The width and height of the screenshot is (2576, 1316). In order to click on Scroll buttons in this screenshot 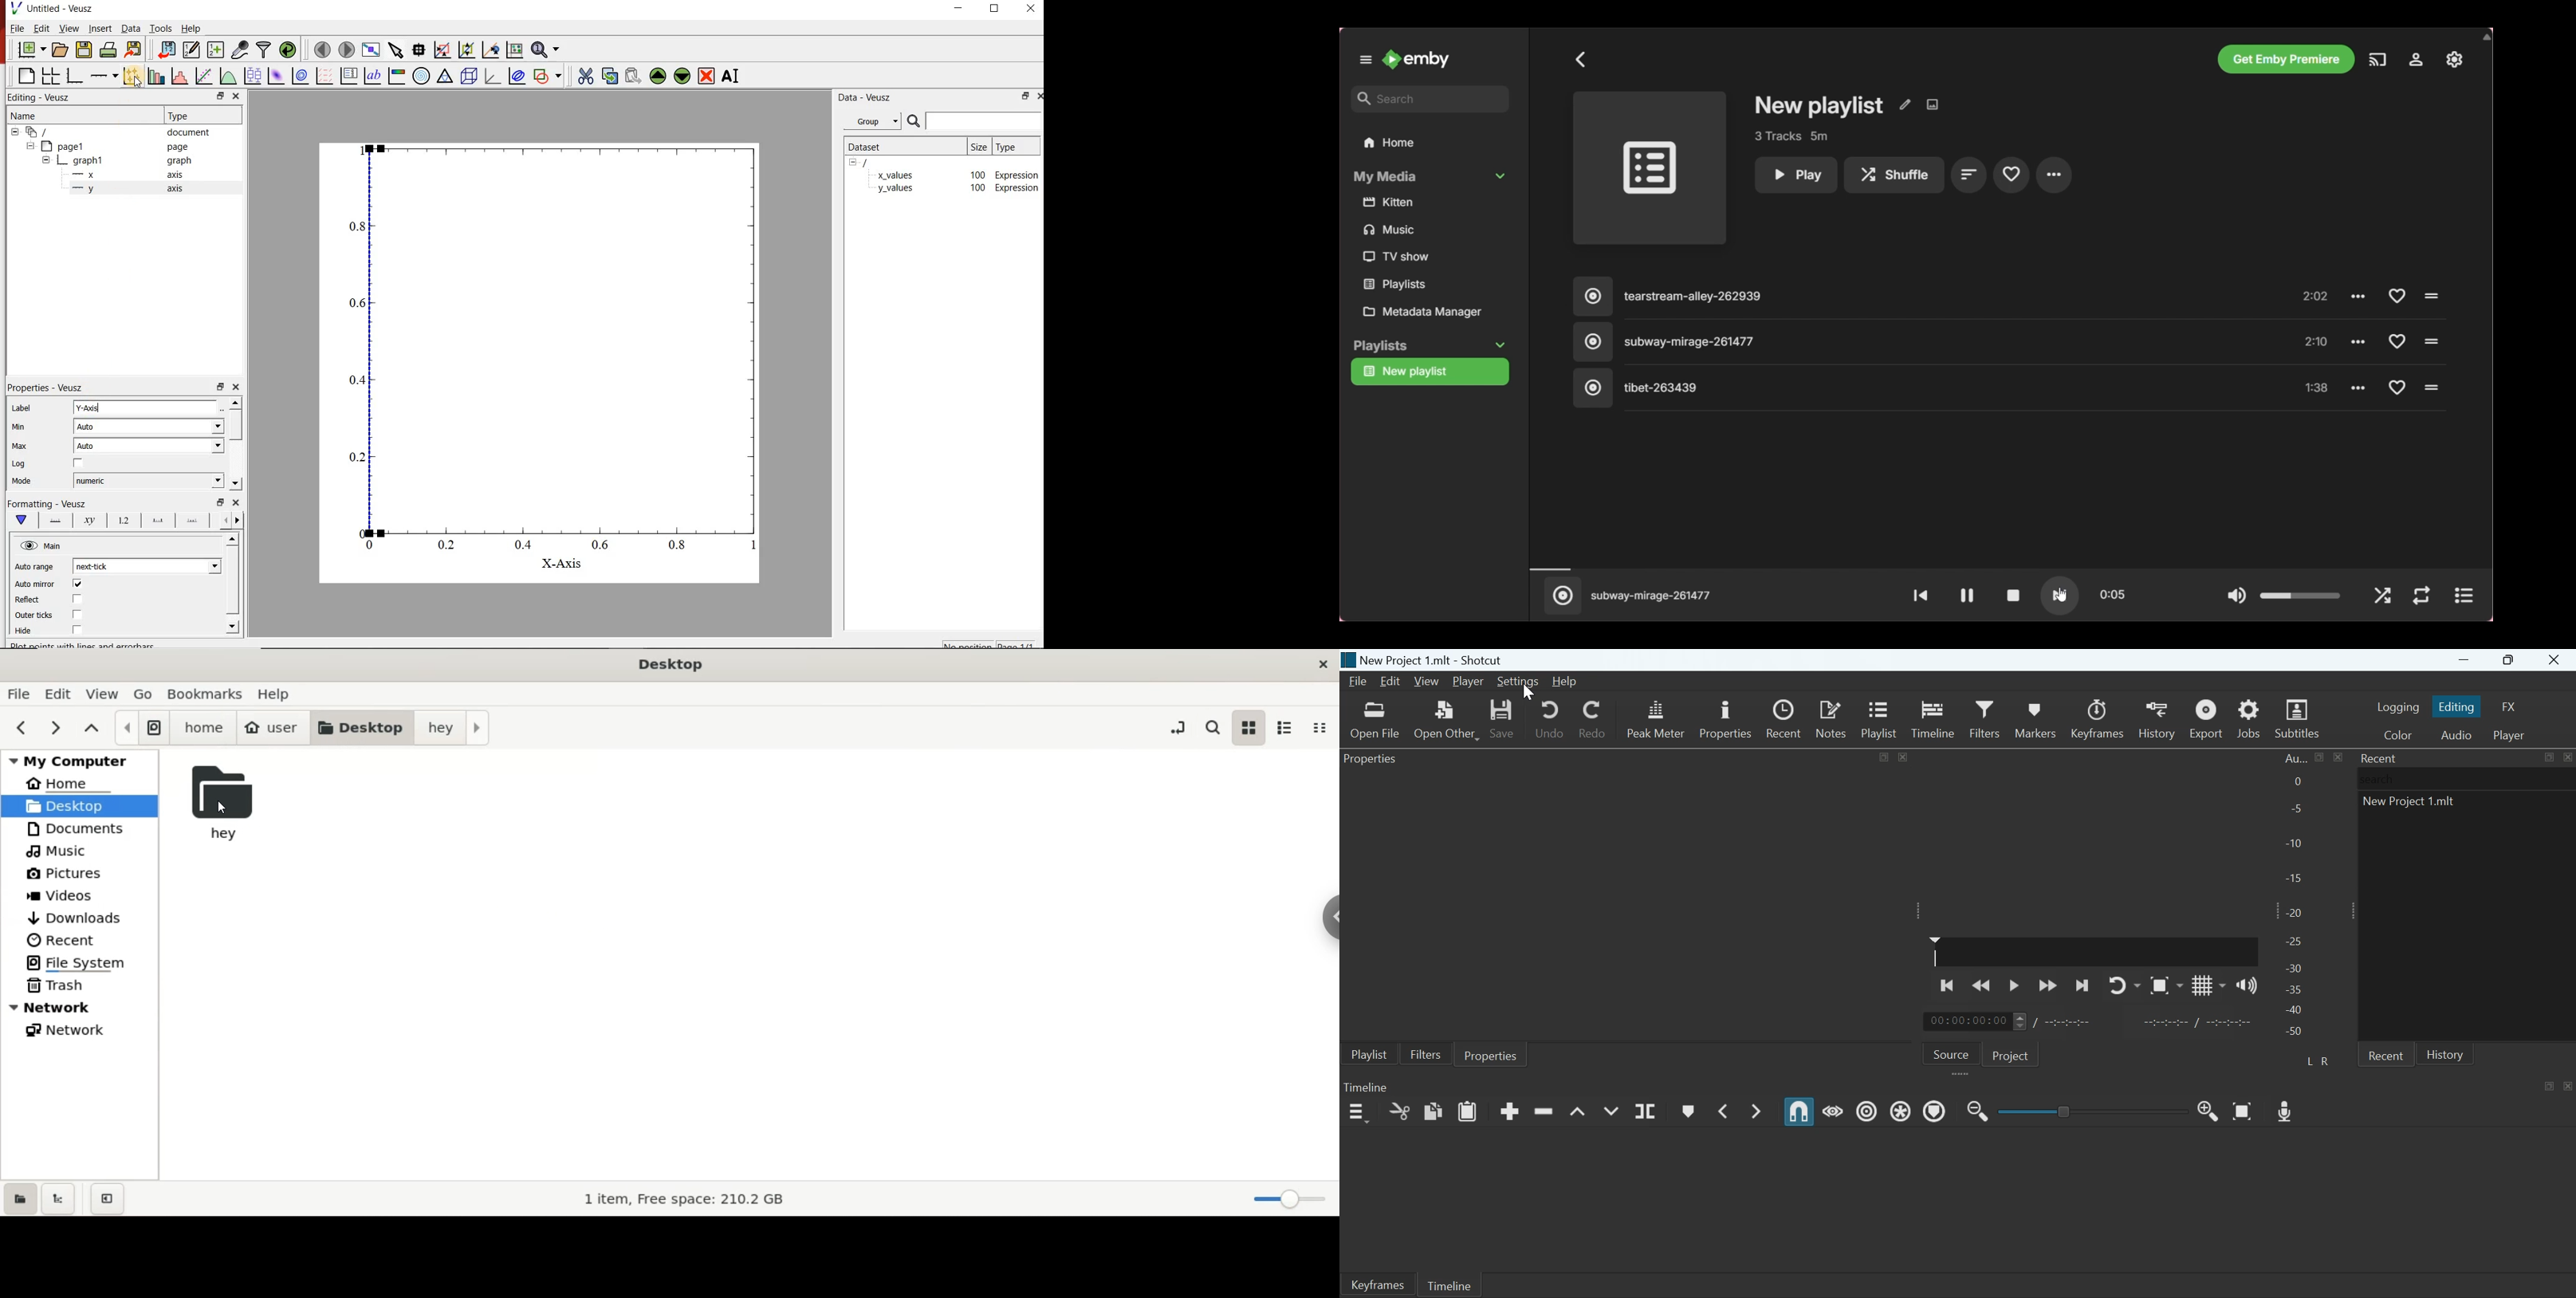, I will do `click(2019, 1021)`.